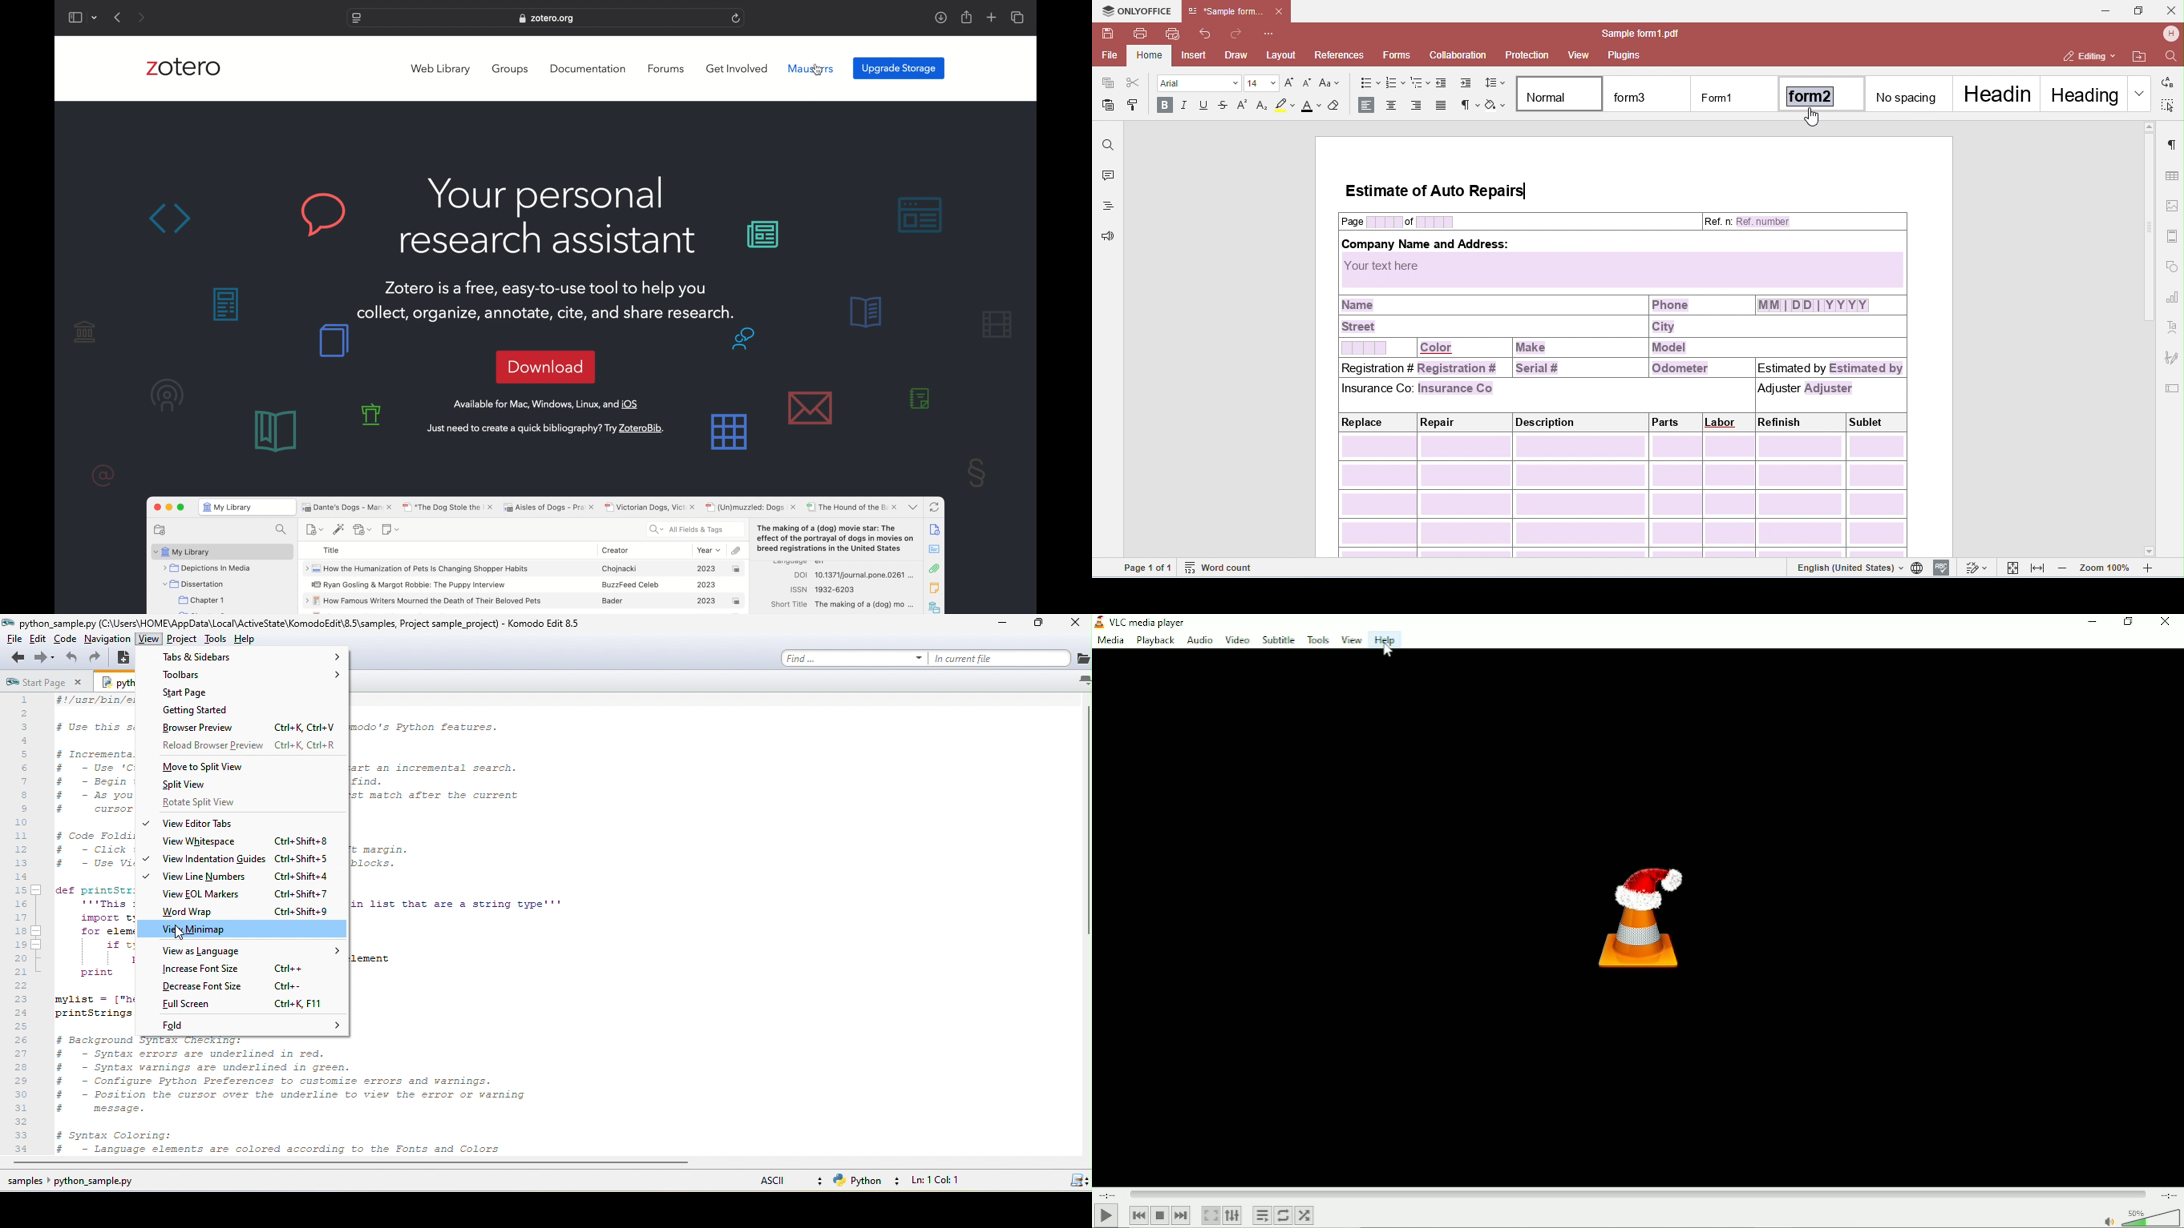 Image resolution: width=2184 pixels, height=1232 pixels. I want to click on Play duration, so click(1637, 1192).